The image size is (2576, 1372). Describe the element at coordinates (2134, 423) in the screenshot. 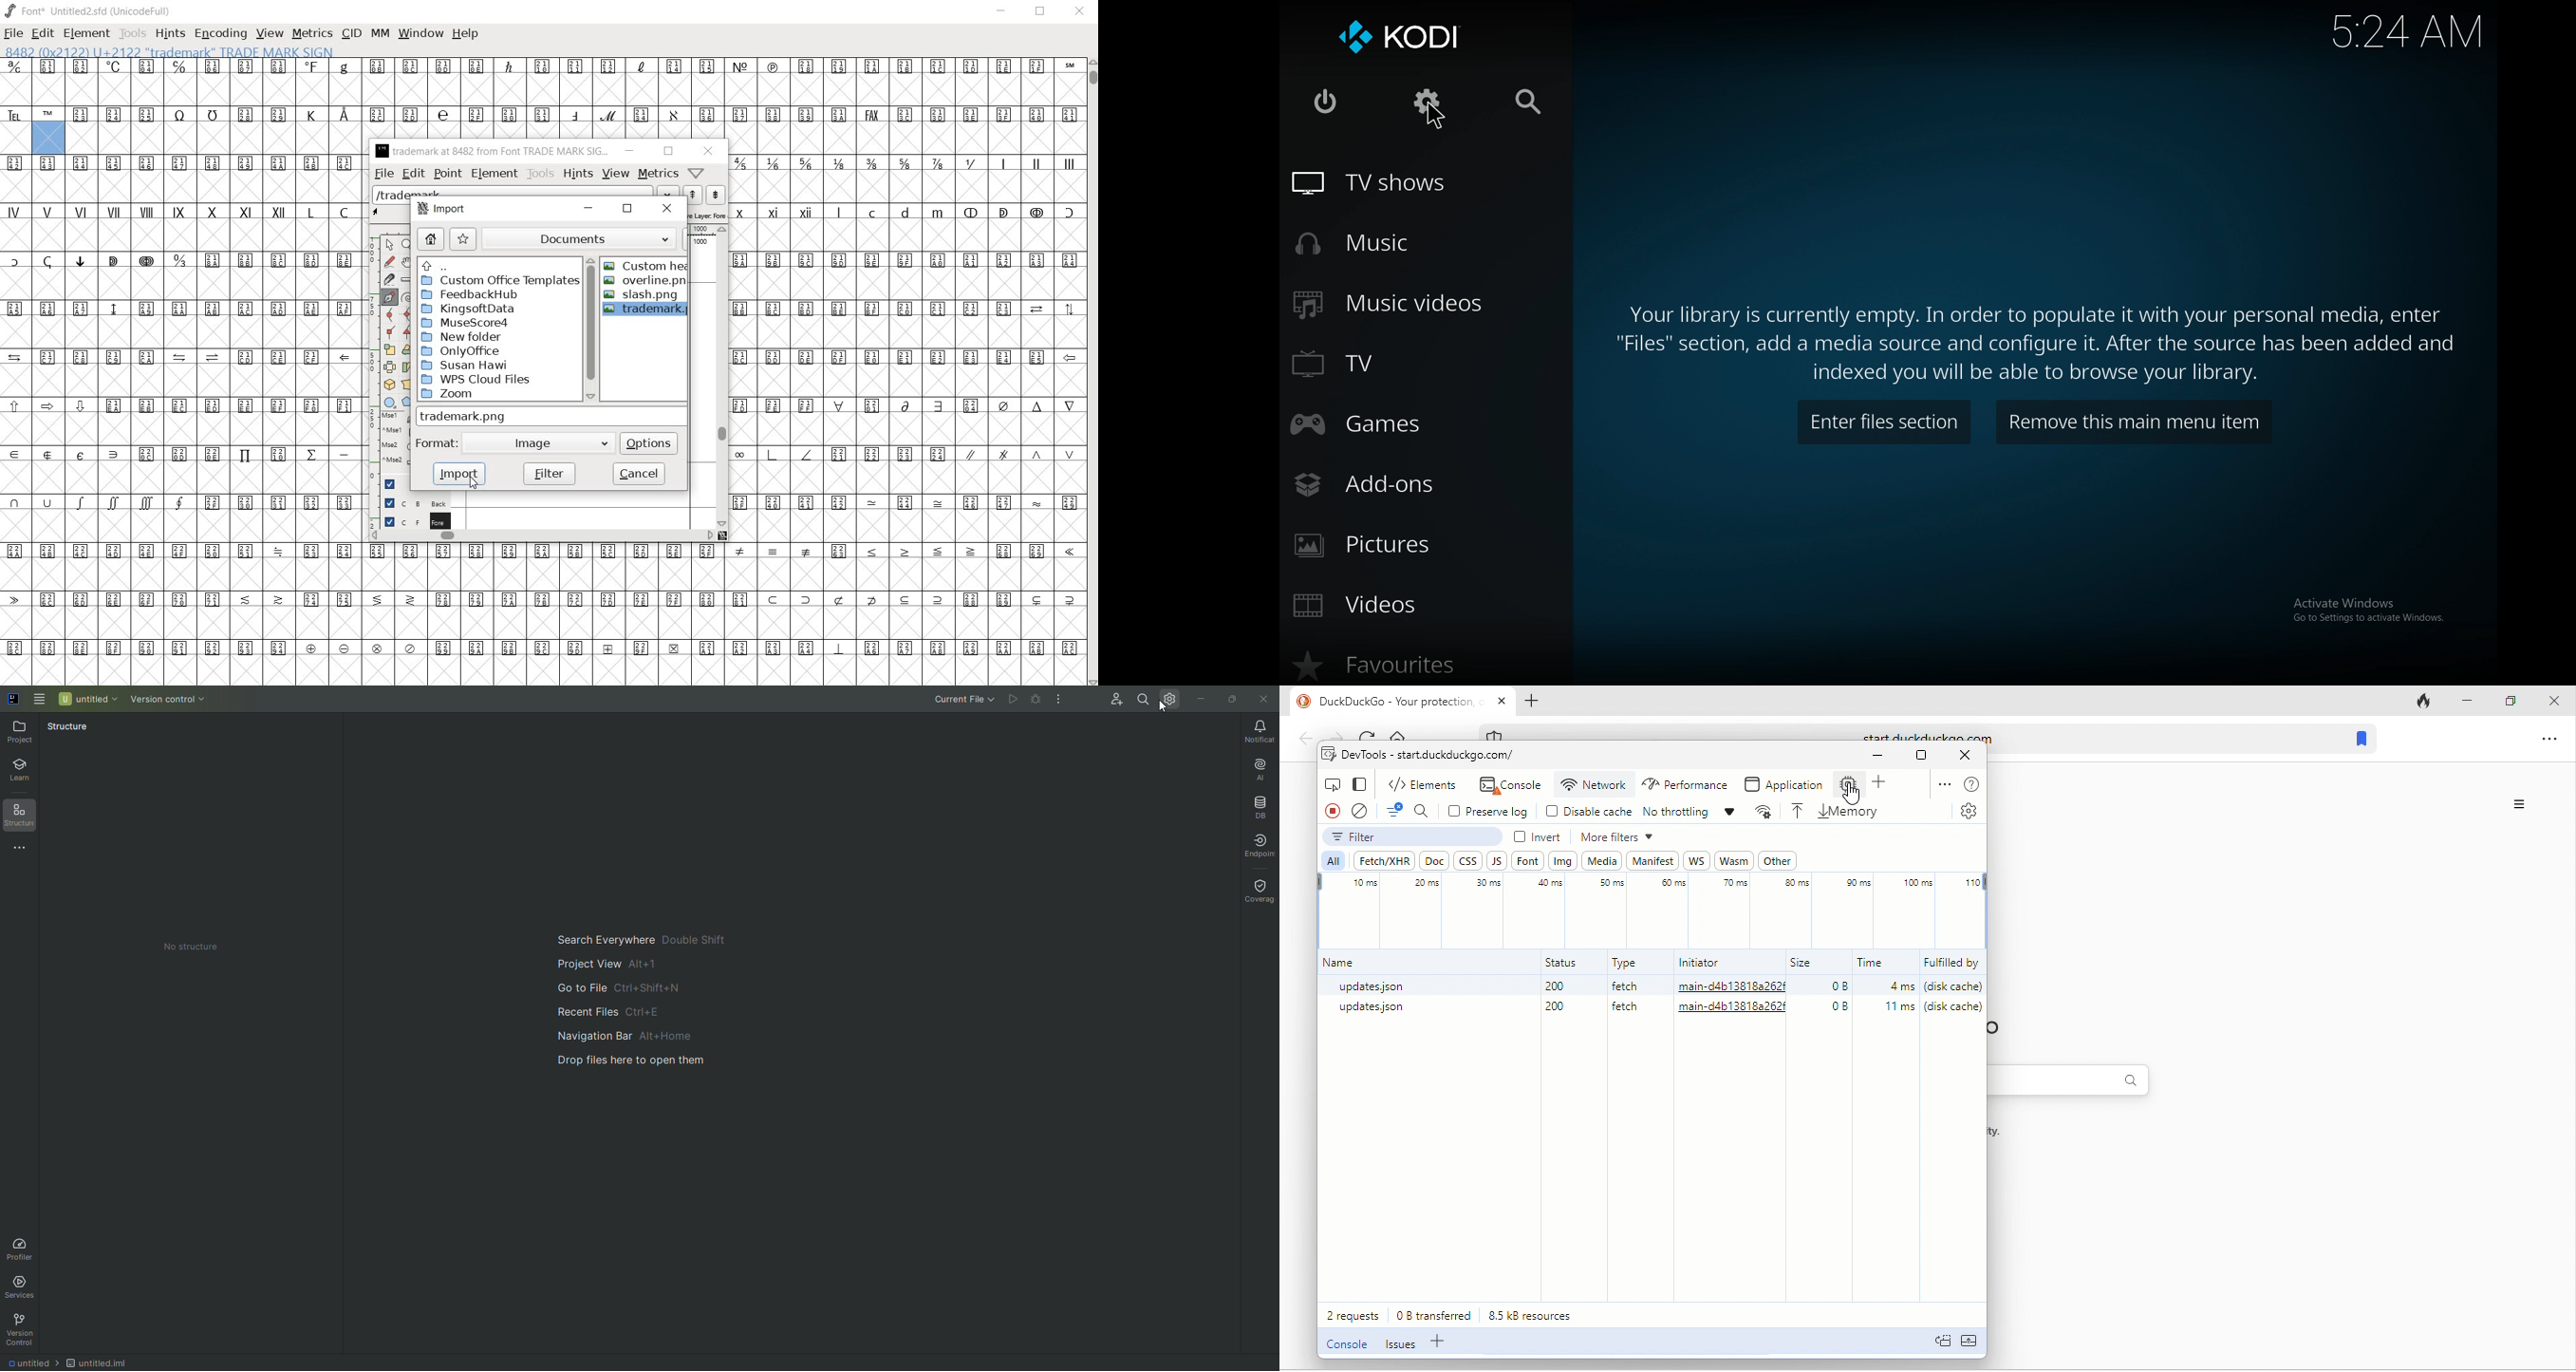

I see `remove item` at that location.